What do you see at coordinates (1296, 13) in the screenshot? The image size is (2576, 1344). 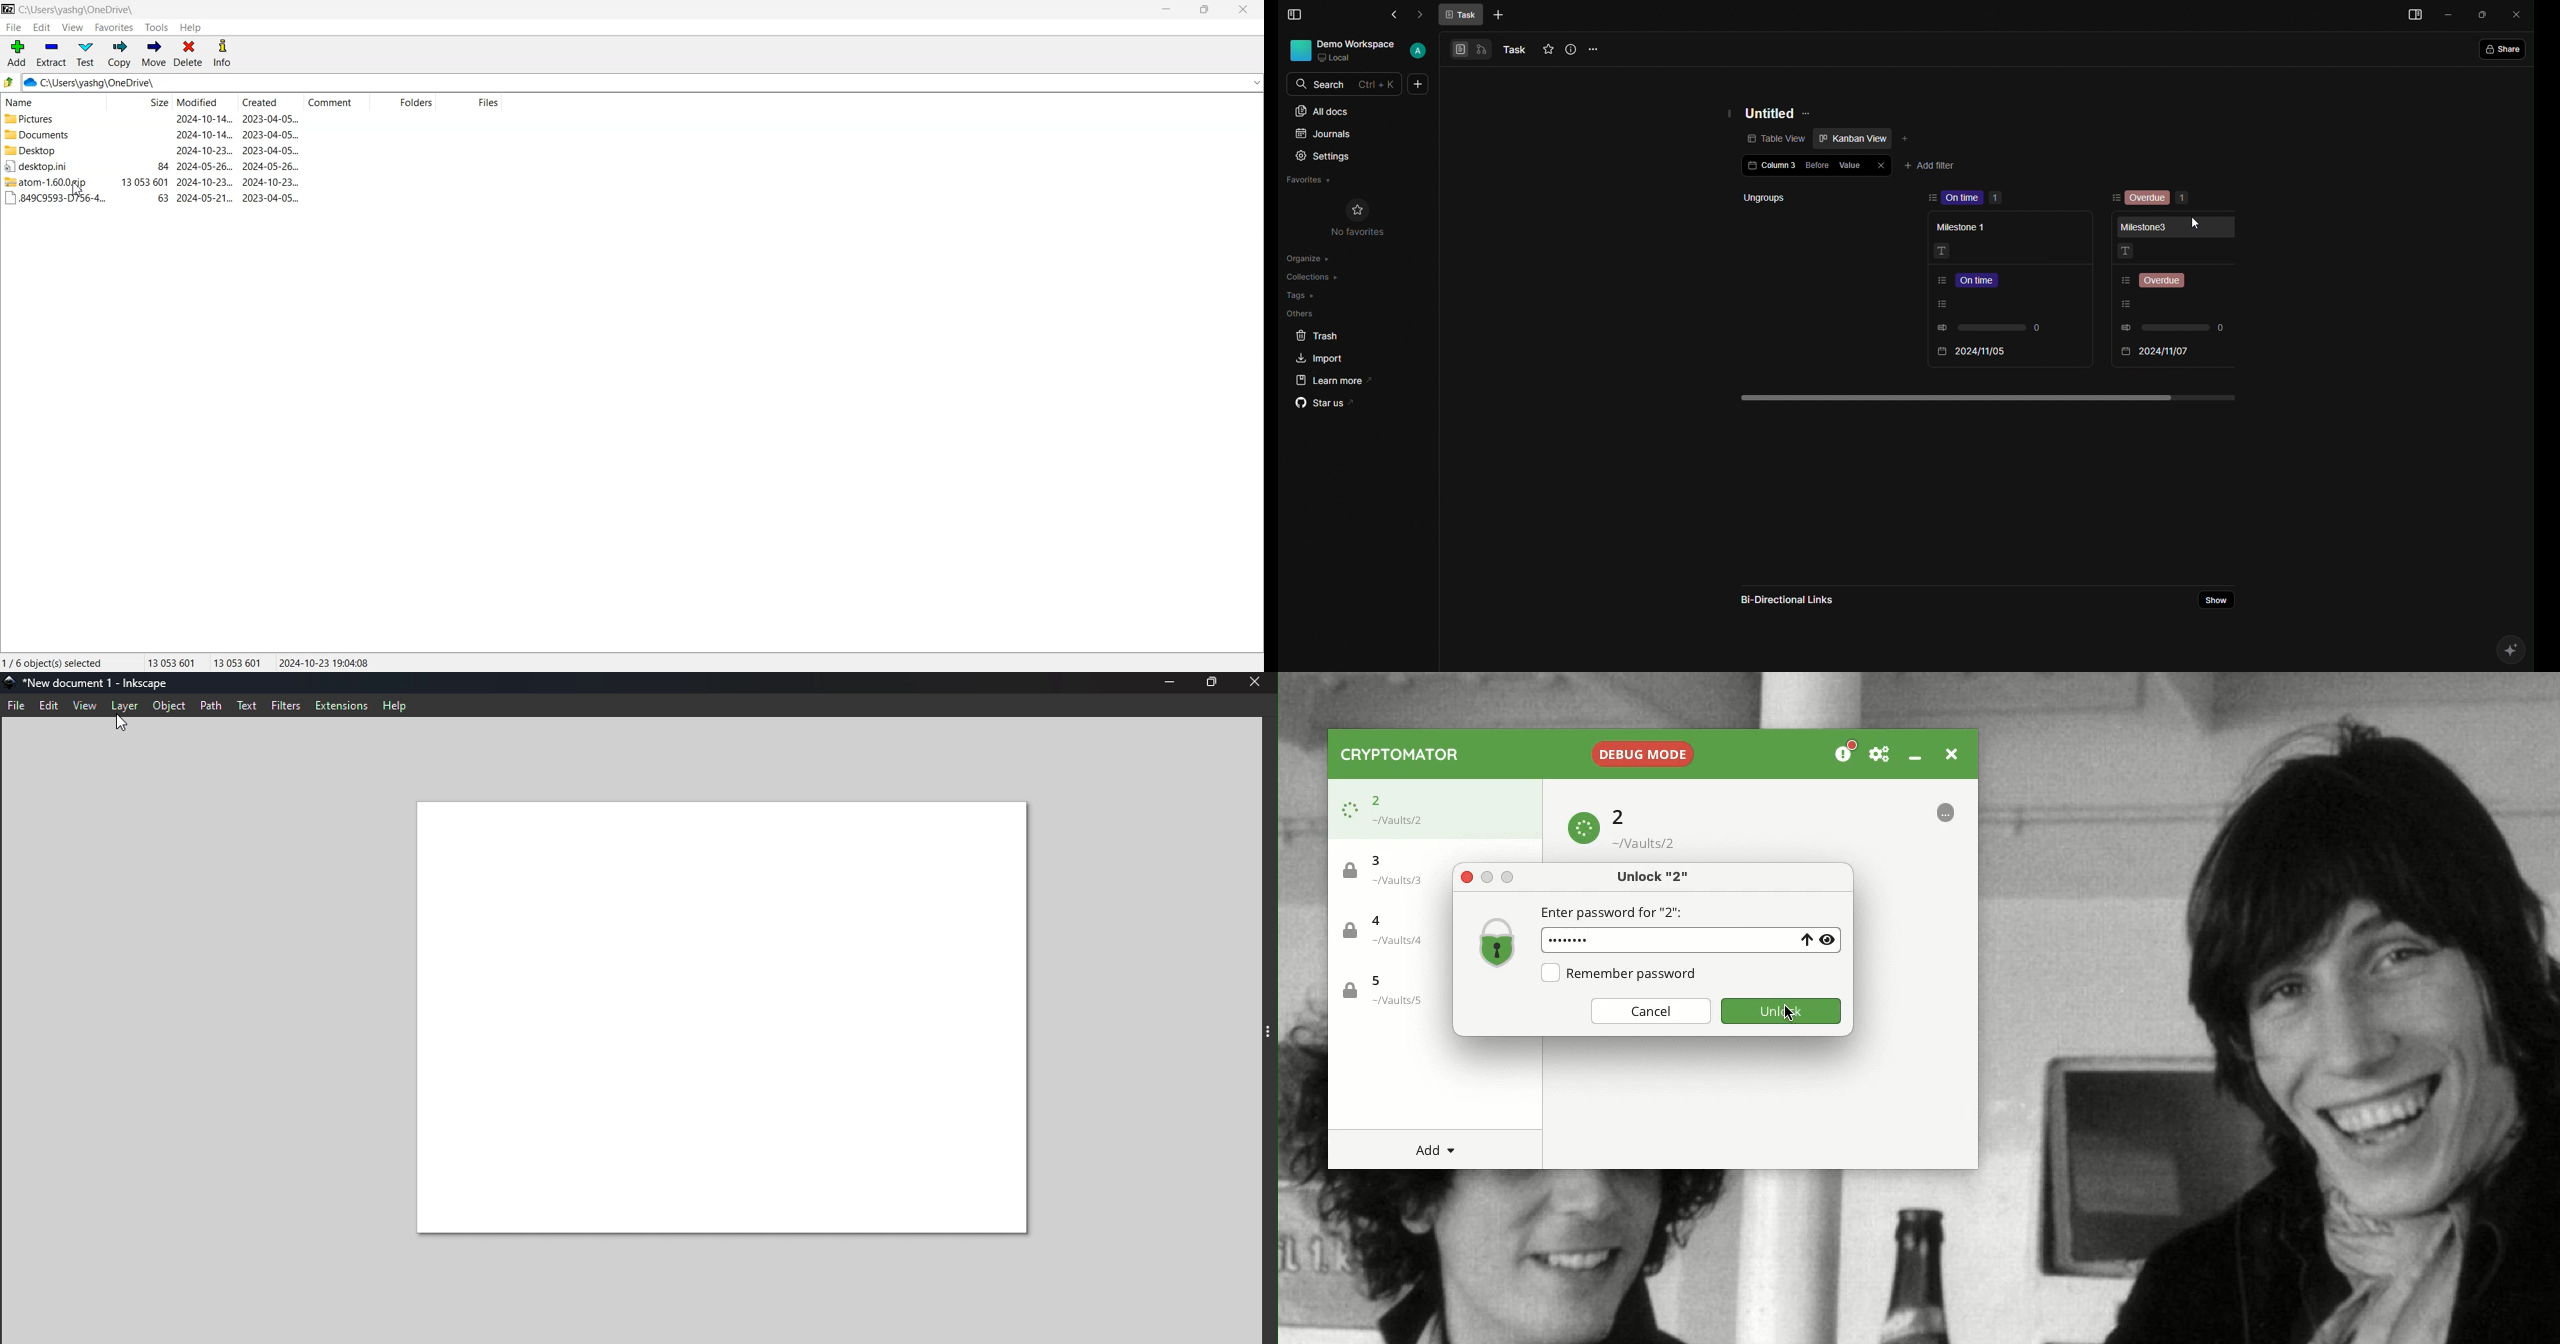 I see `Menu Bar` at bounding box center [1296, 13].